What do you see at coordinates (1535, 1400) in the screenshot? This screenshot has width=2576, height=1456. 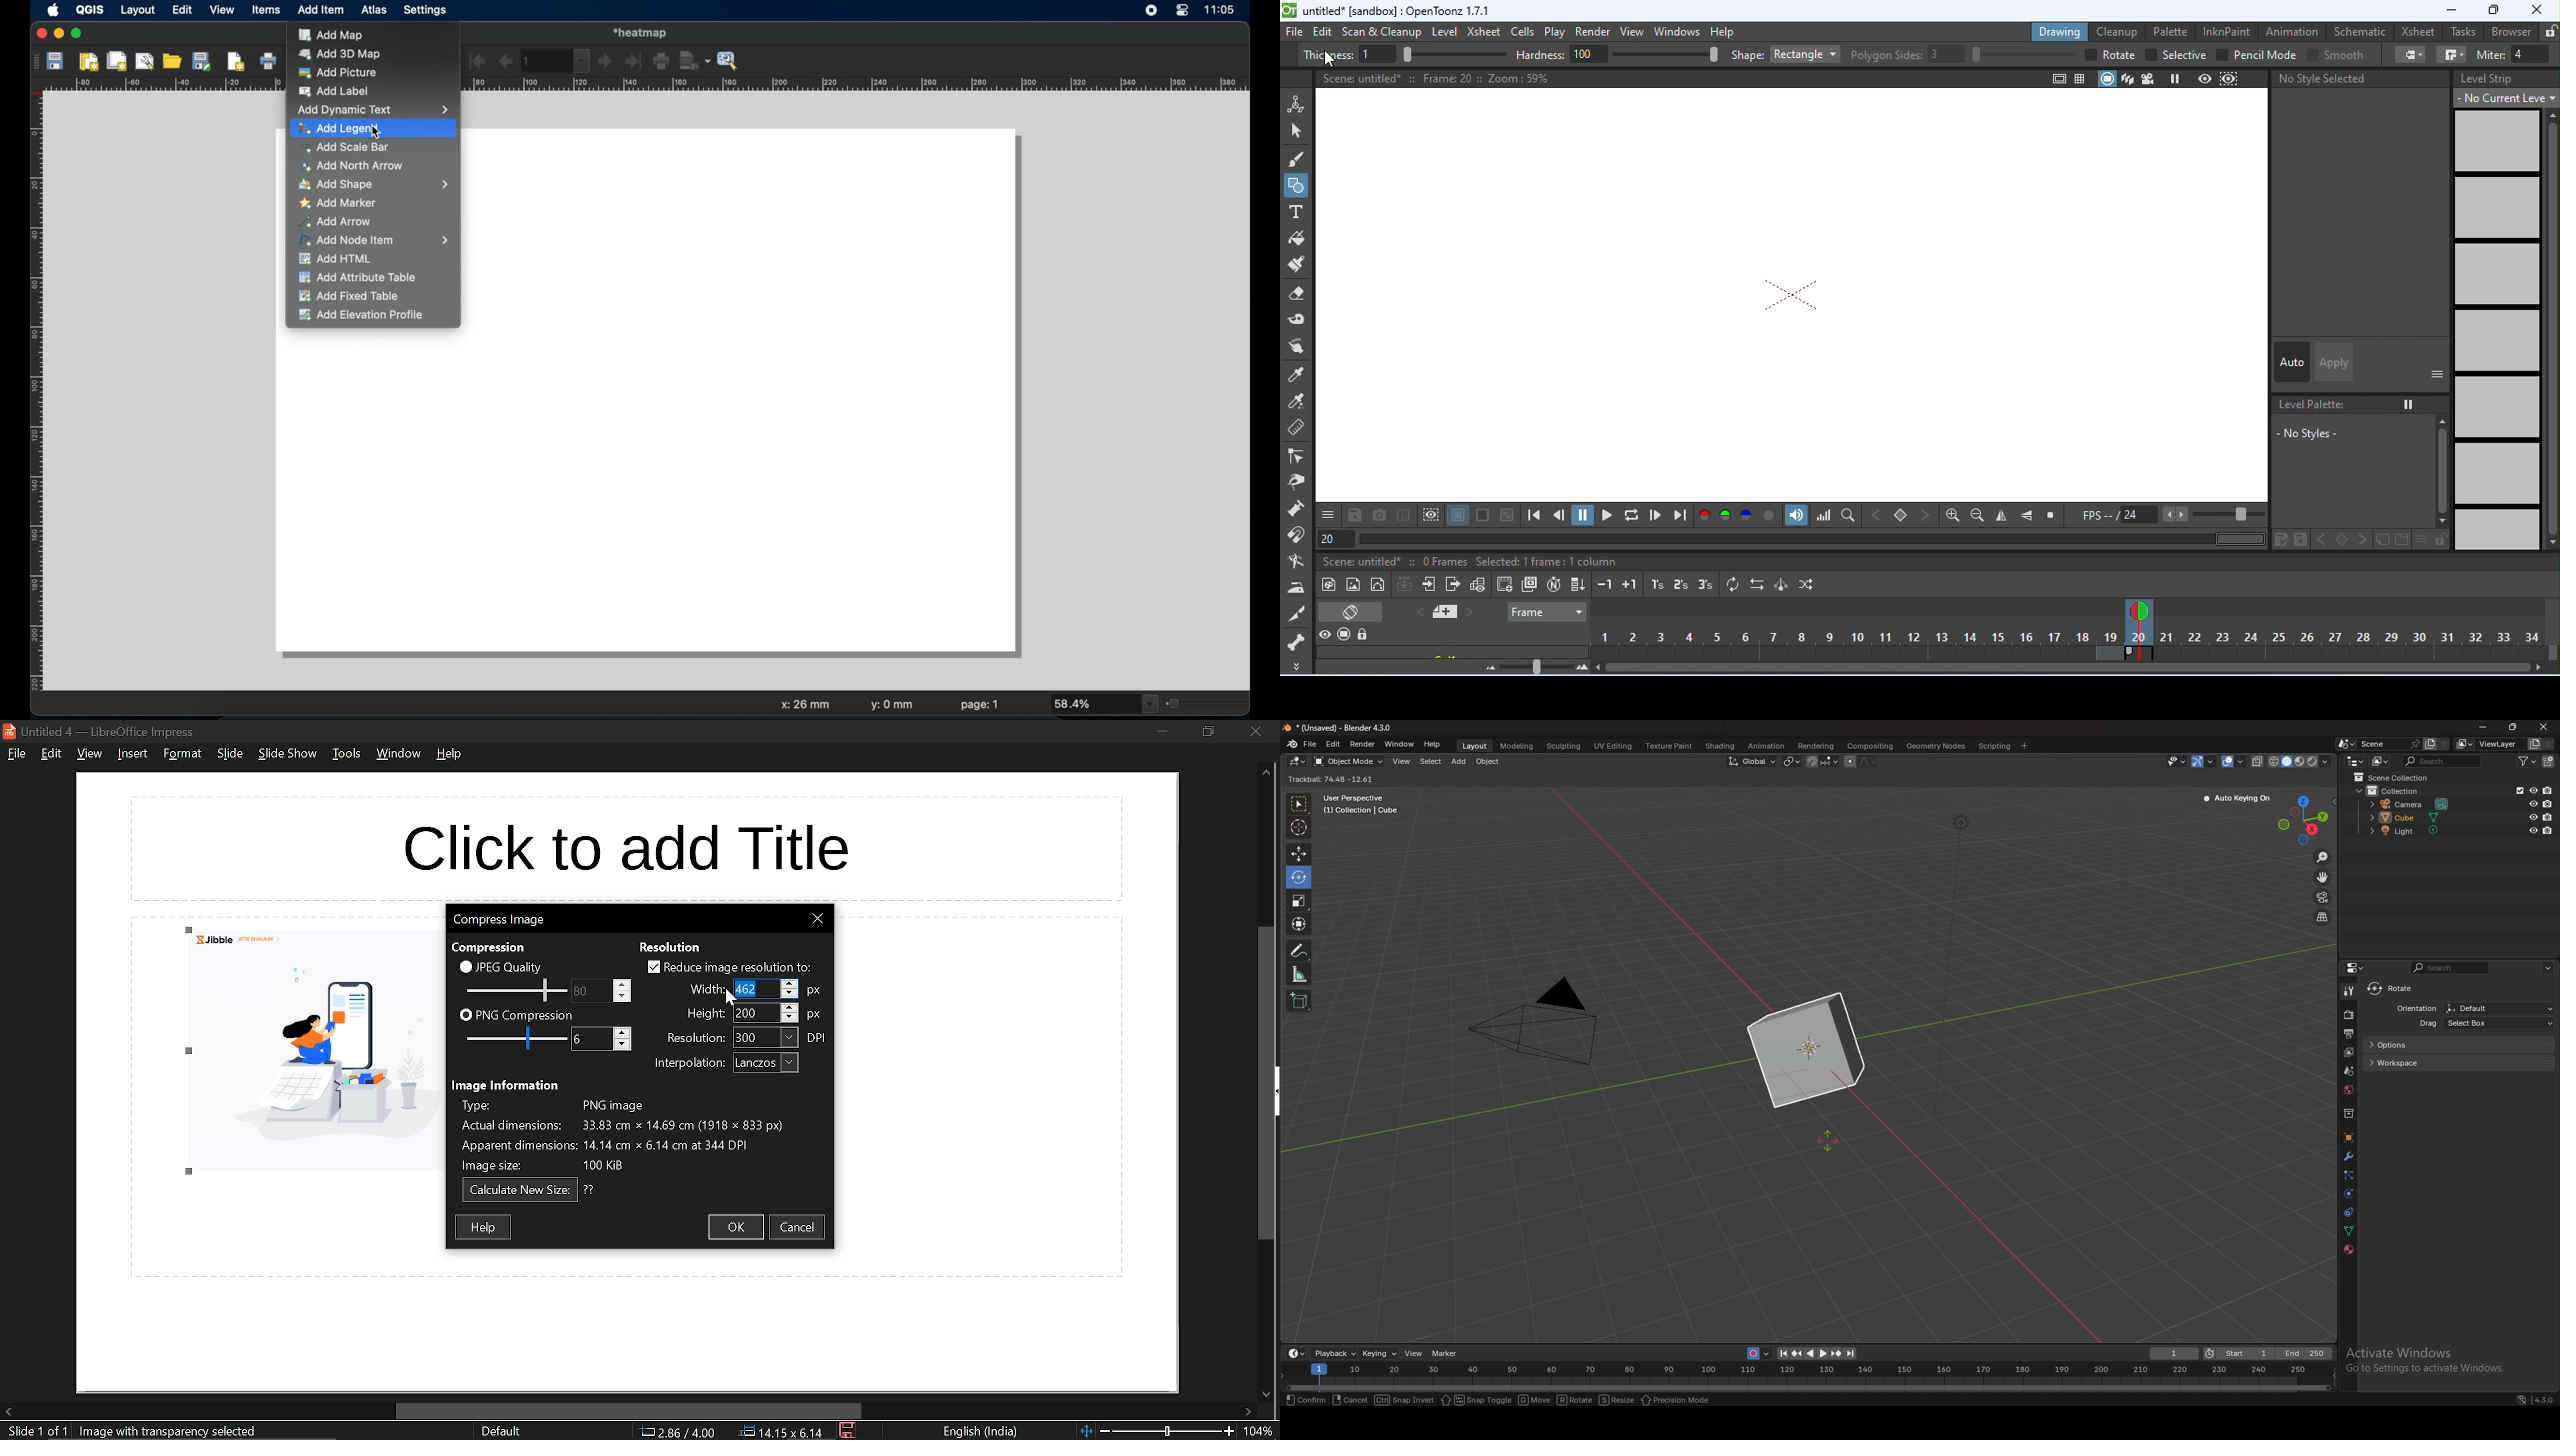 I see `move` at bounding box center [1535, 1400].